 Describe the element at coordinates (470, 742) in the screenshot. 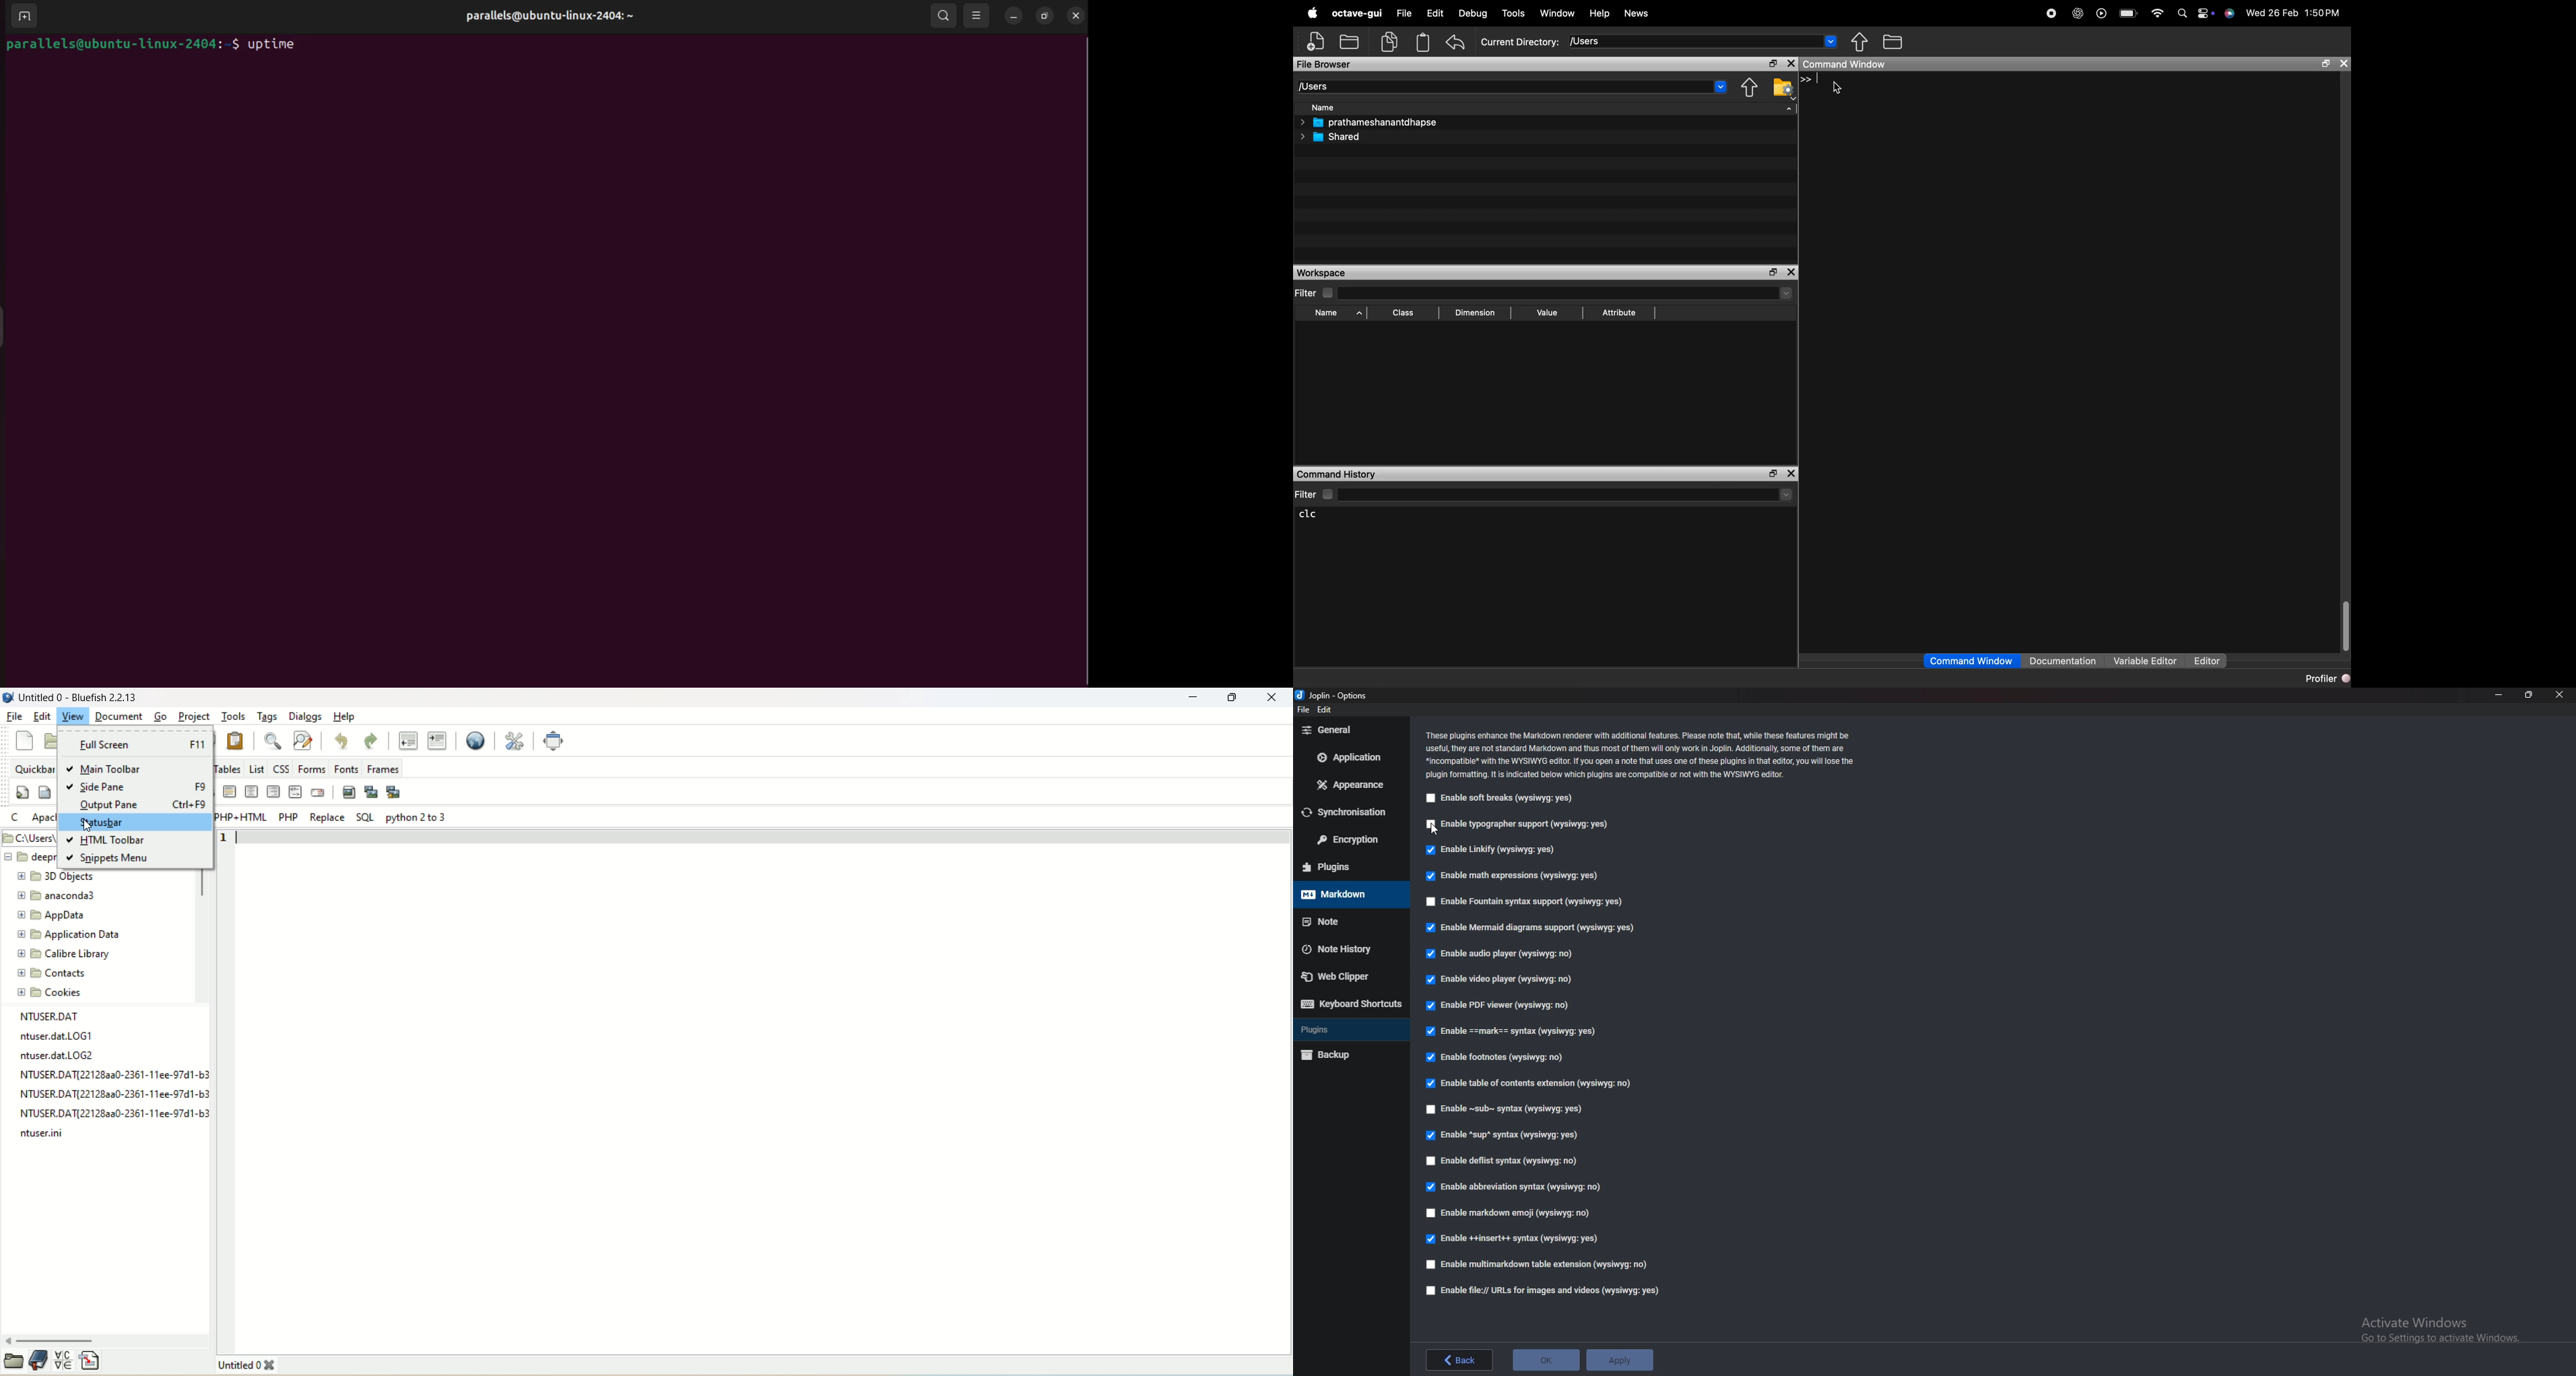

I see `preview in browser` at that location.